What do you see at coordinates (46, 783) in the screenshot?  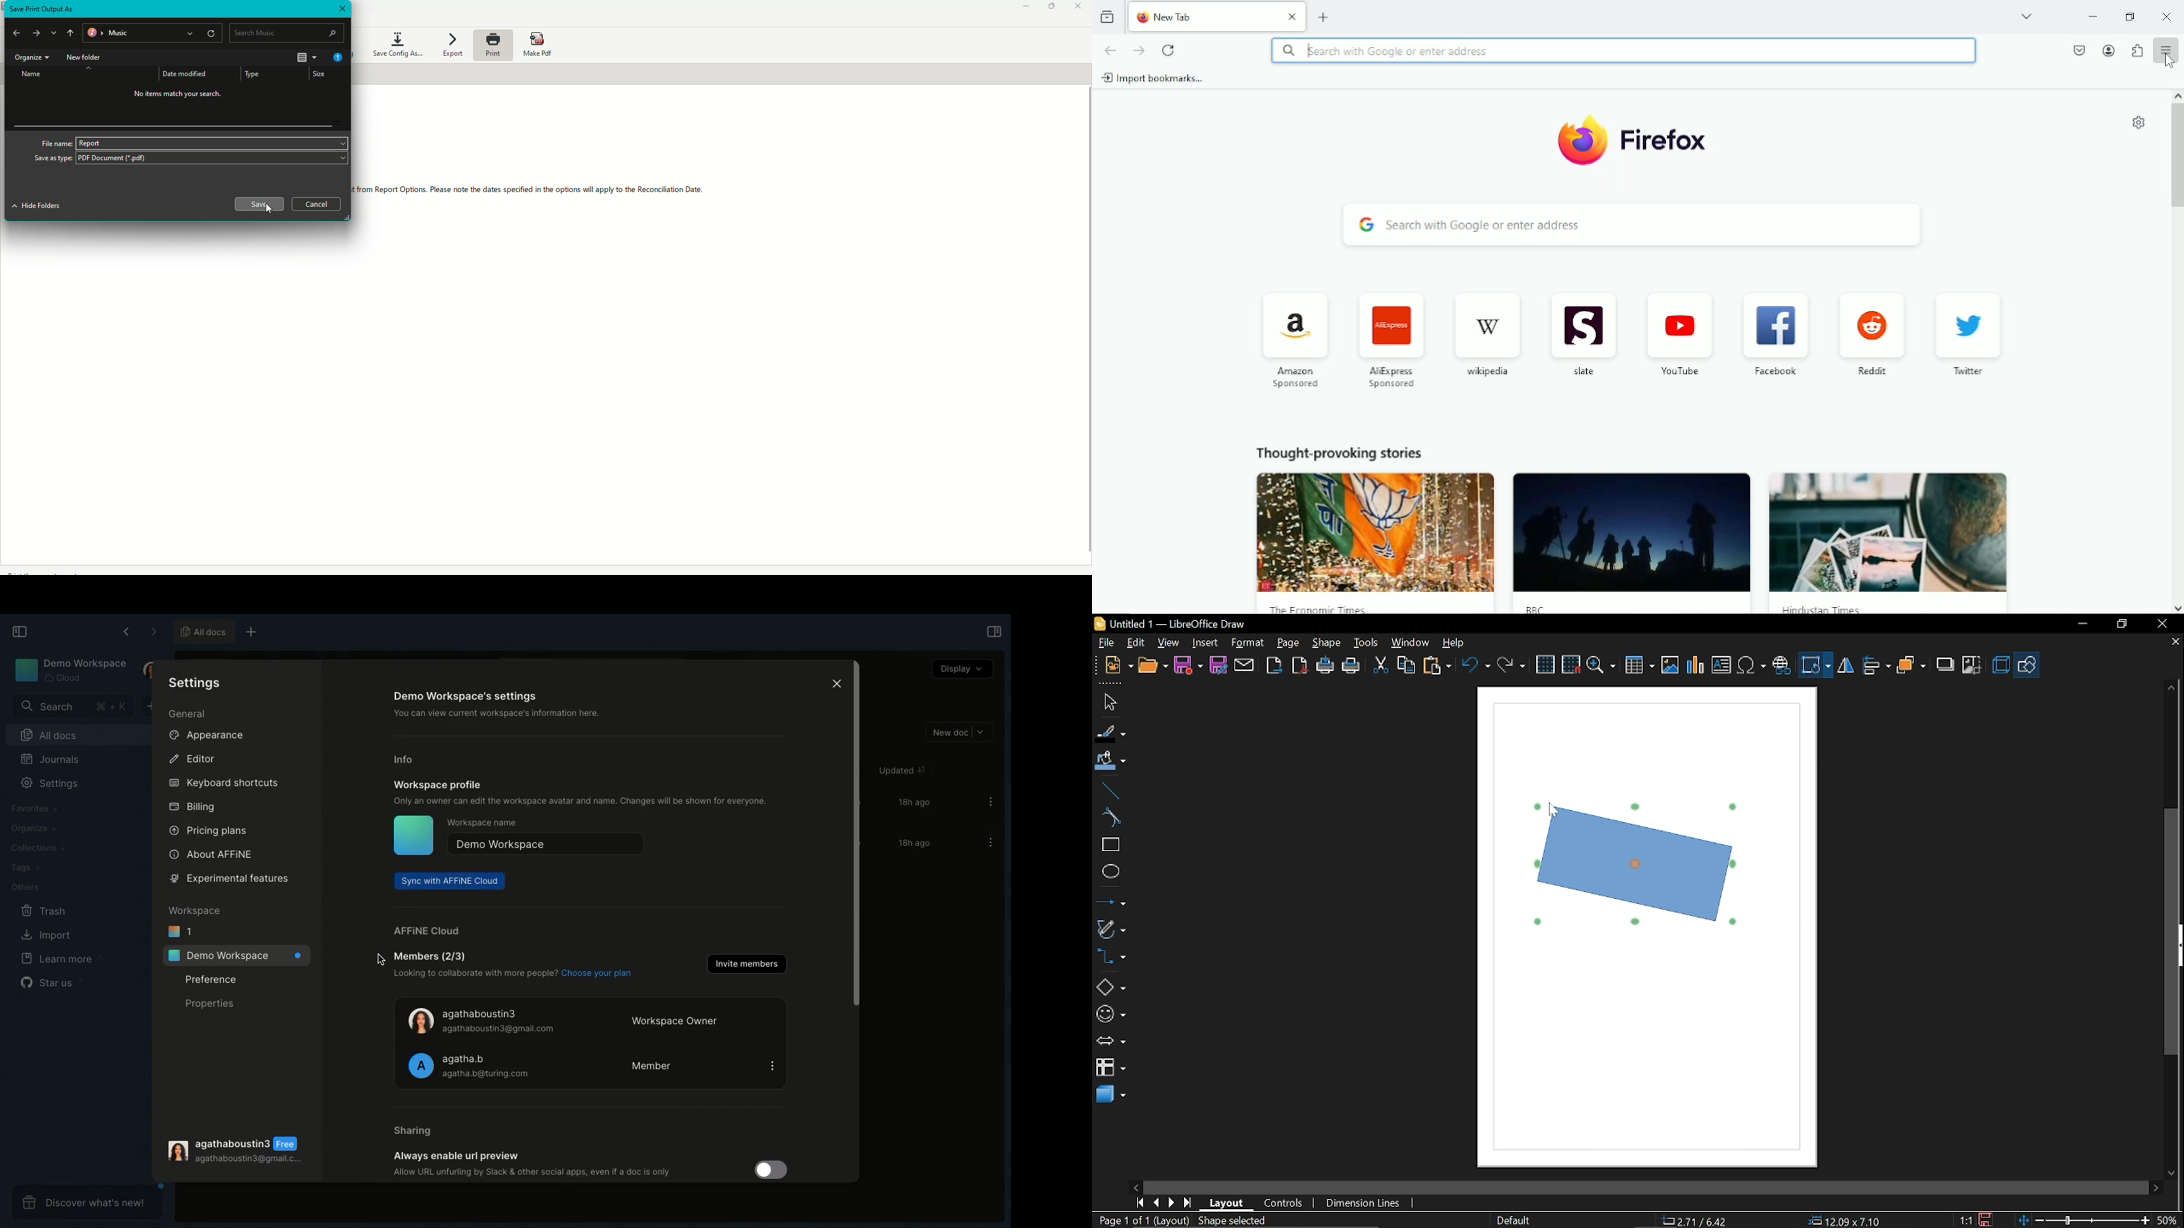 I see `Settings` at bounding box center [46, 783].